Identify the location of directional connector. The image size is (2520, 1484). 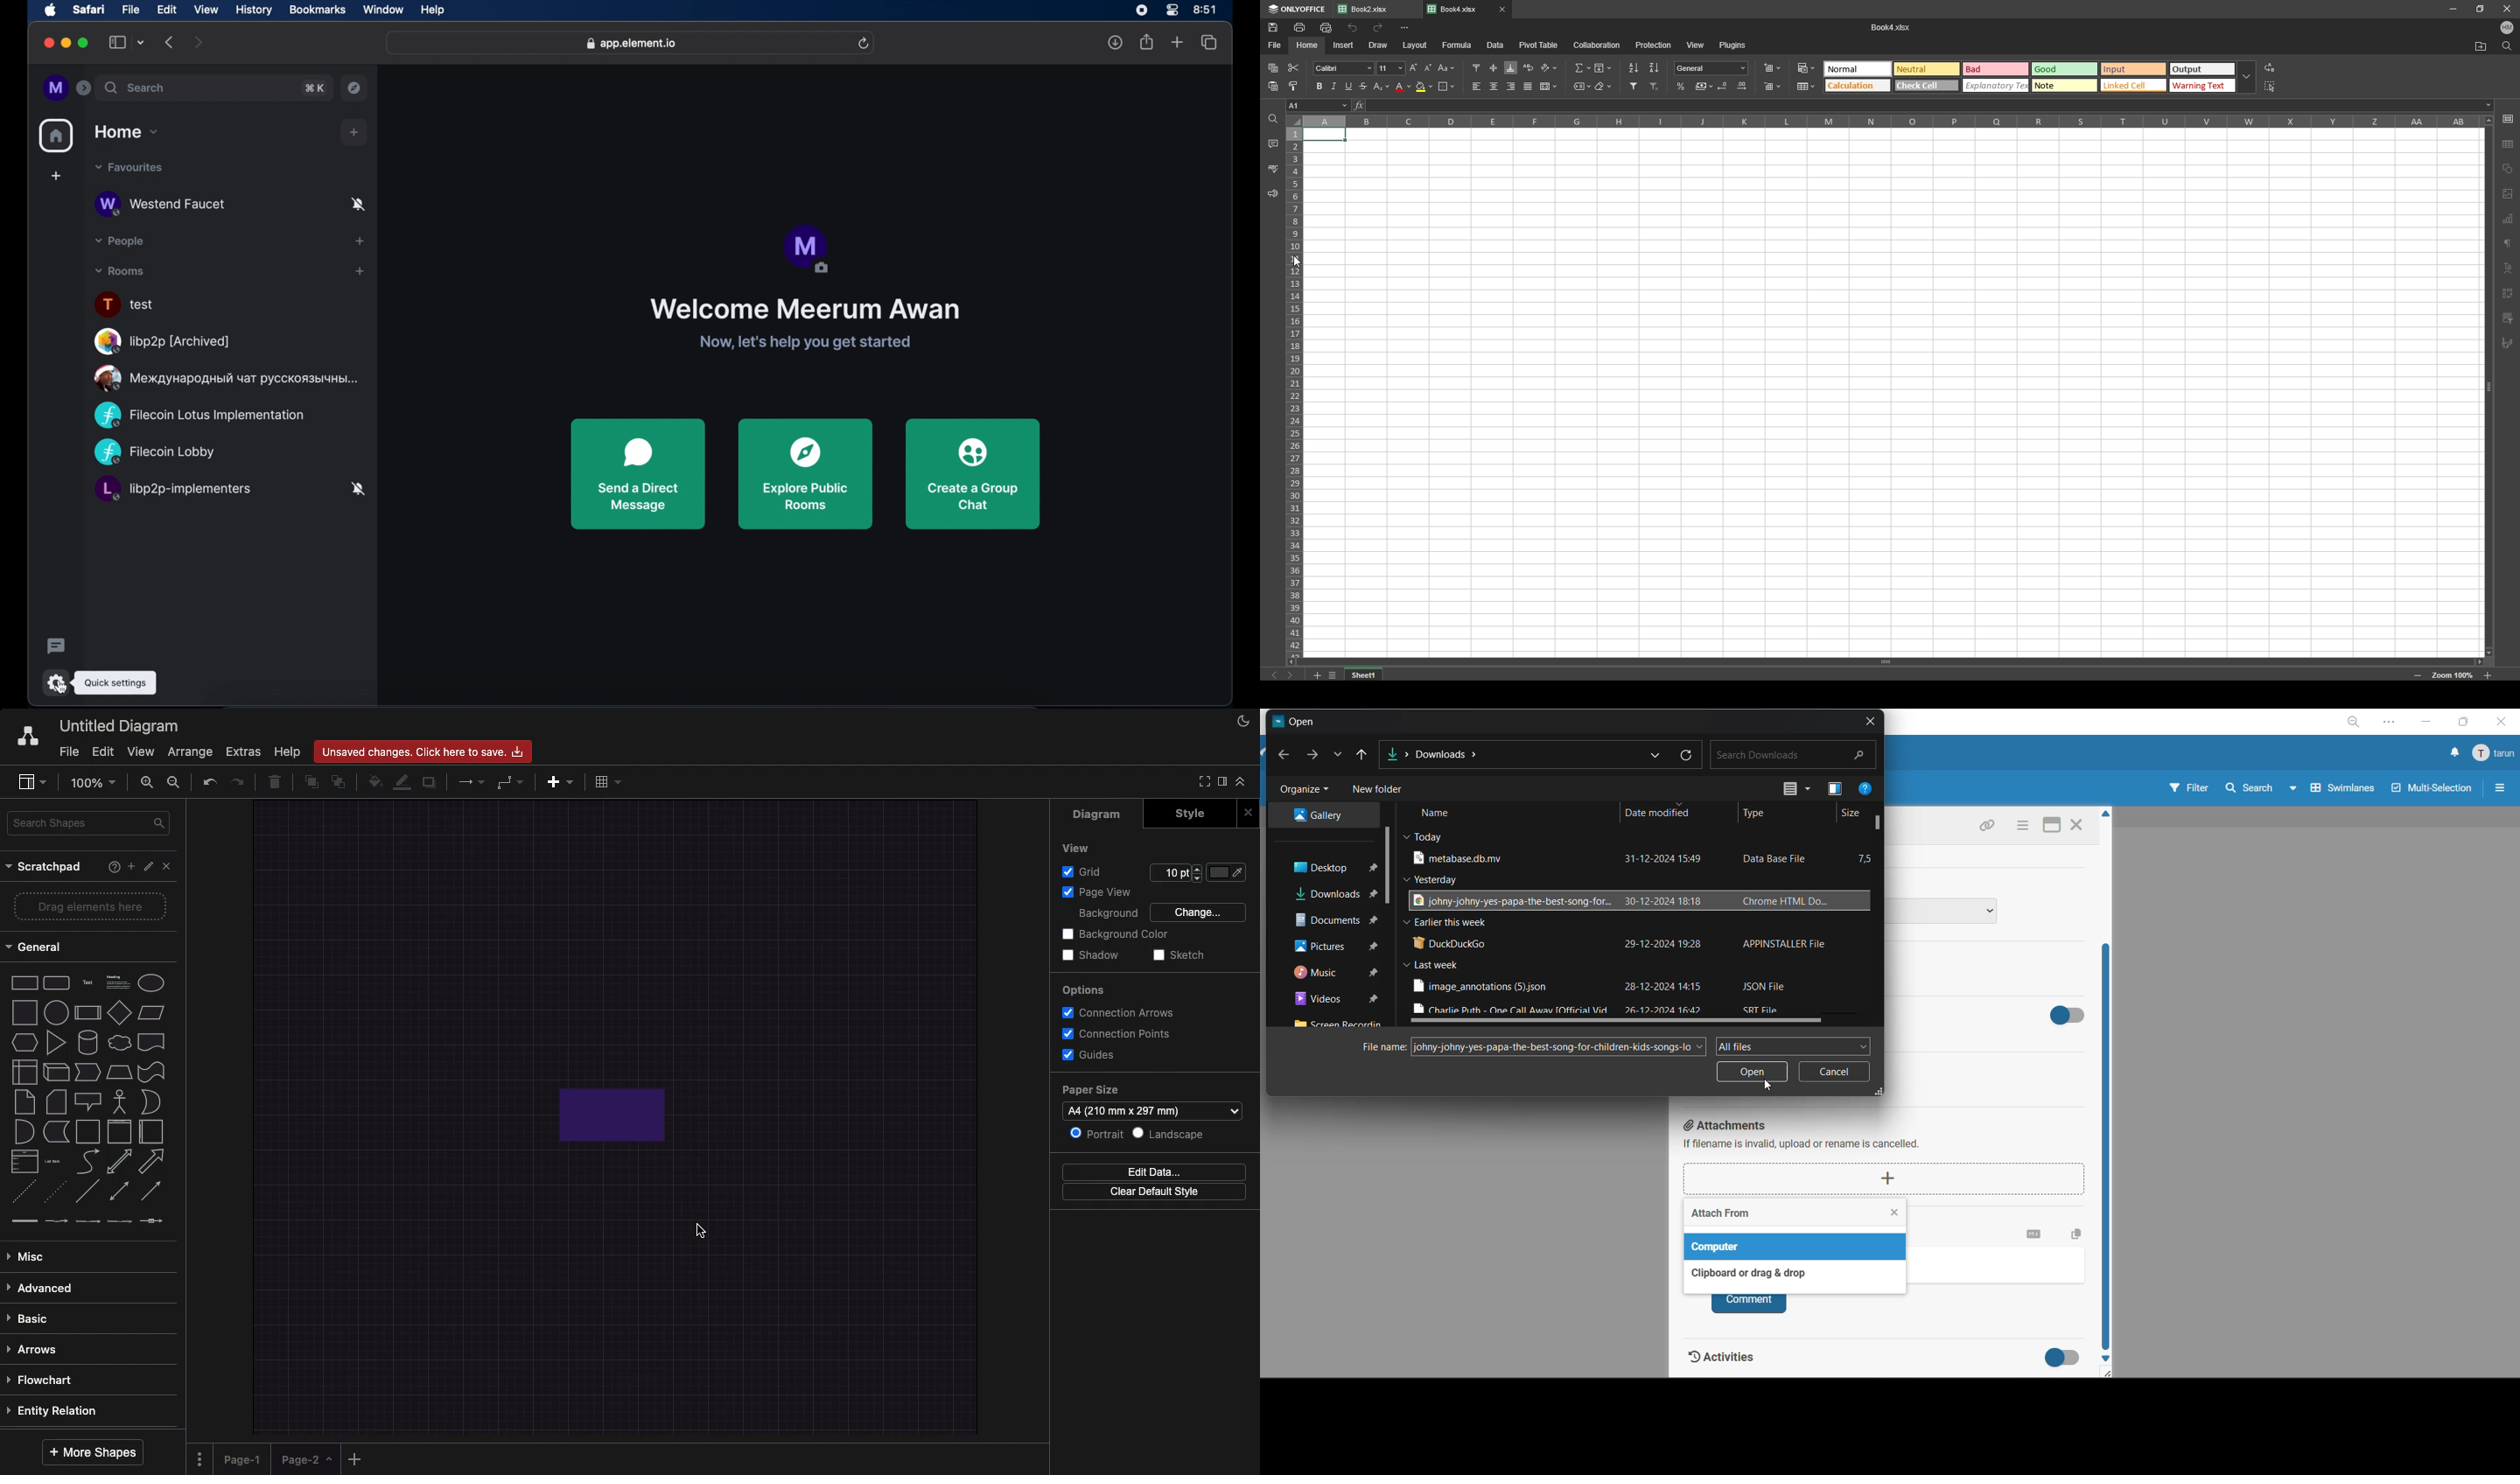
(153, 1192).